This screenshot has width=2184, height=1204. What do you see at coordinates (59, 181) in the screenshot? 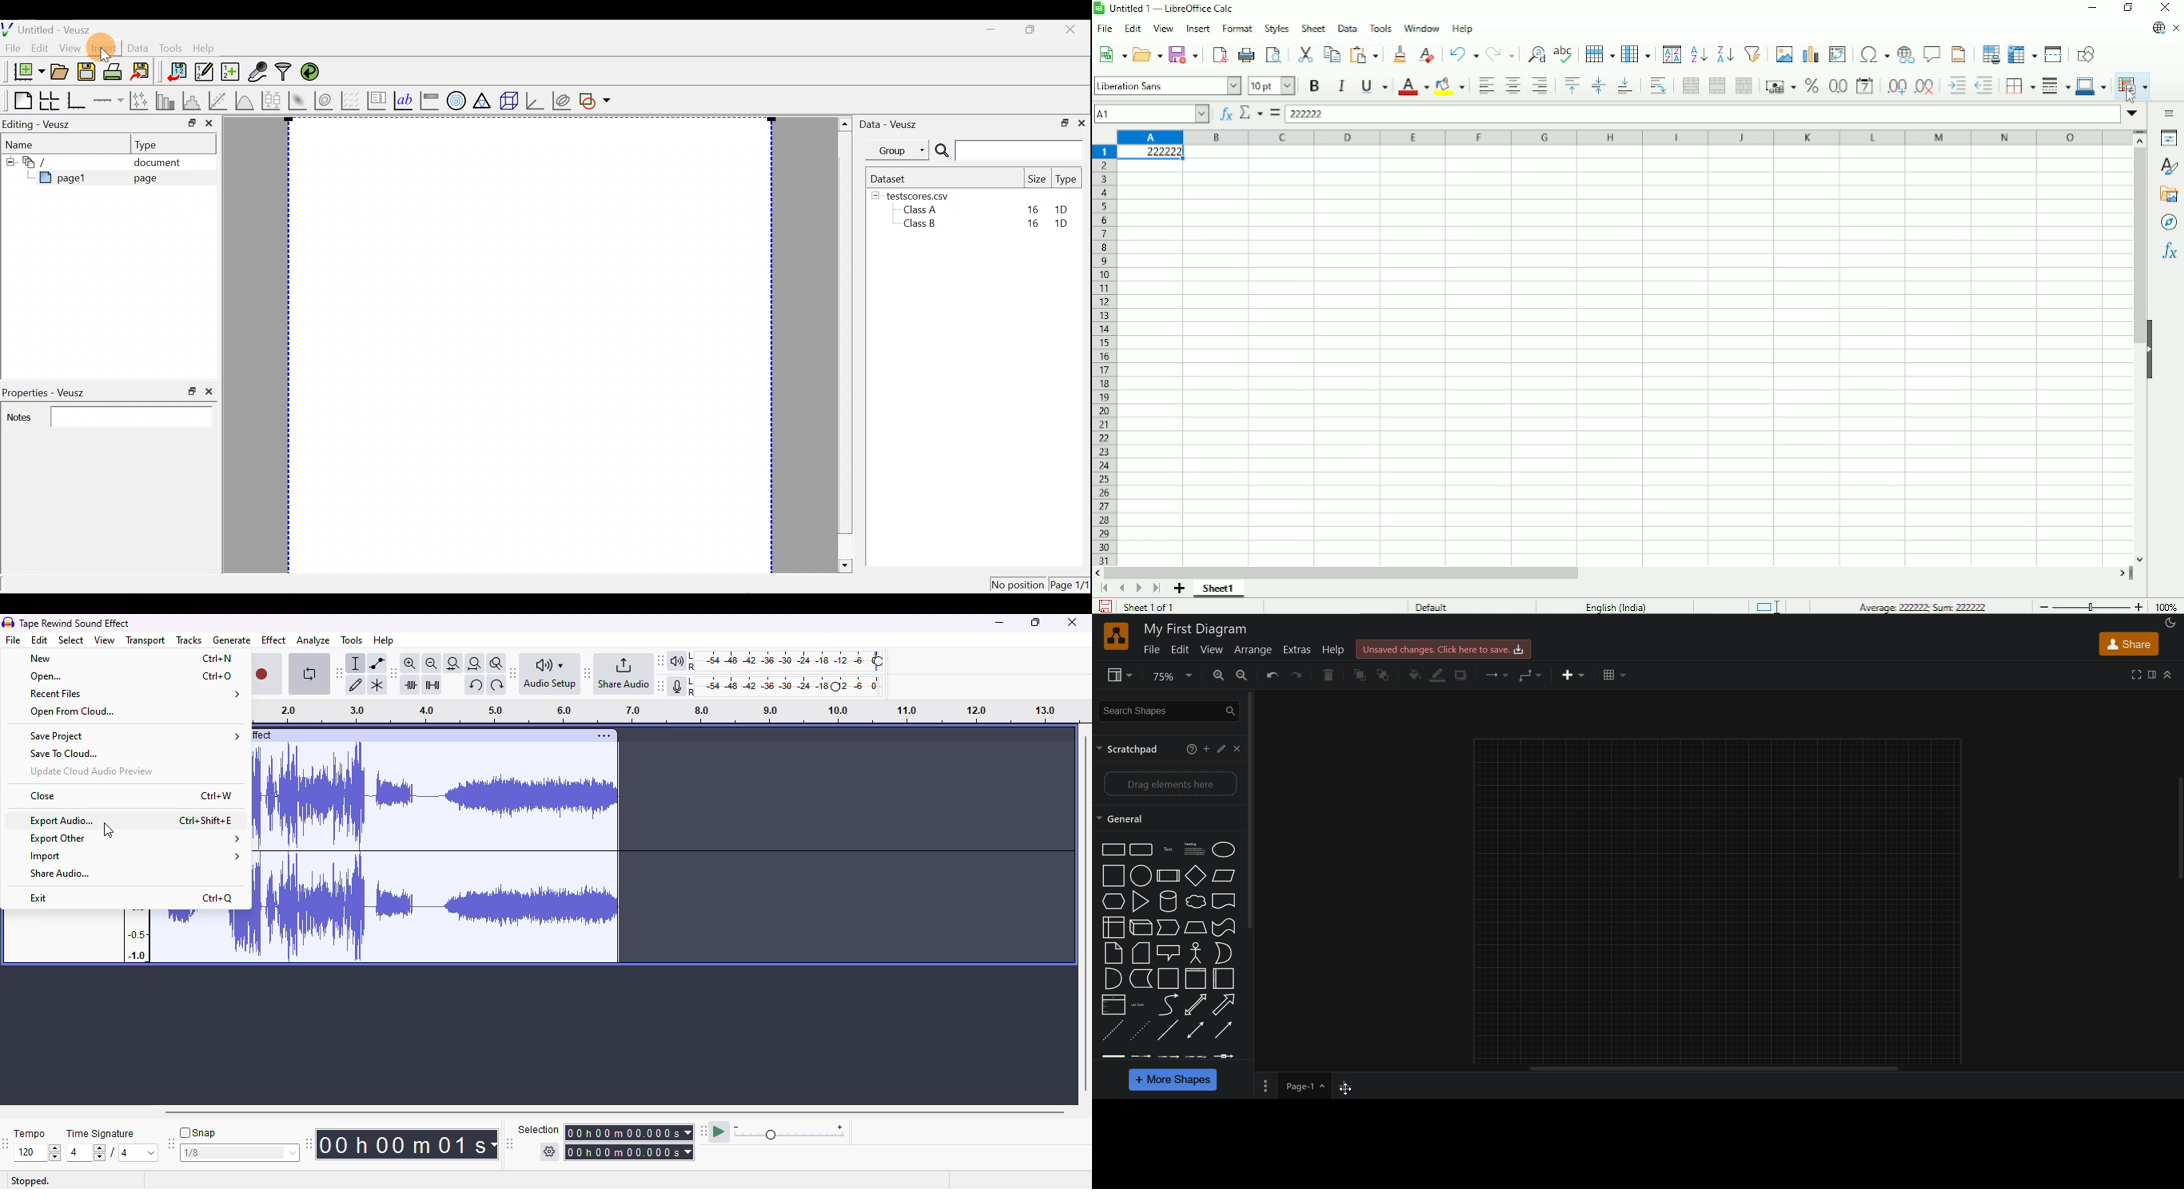
I see `page1` at bounding box center [59, 181].